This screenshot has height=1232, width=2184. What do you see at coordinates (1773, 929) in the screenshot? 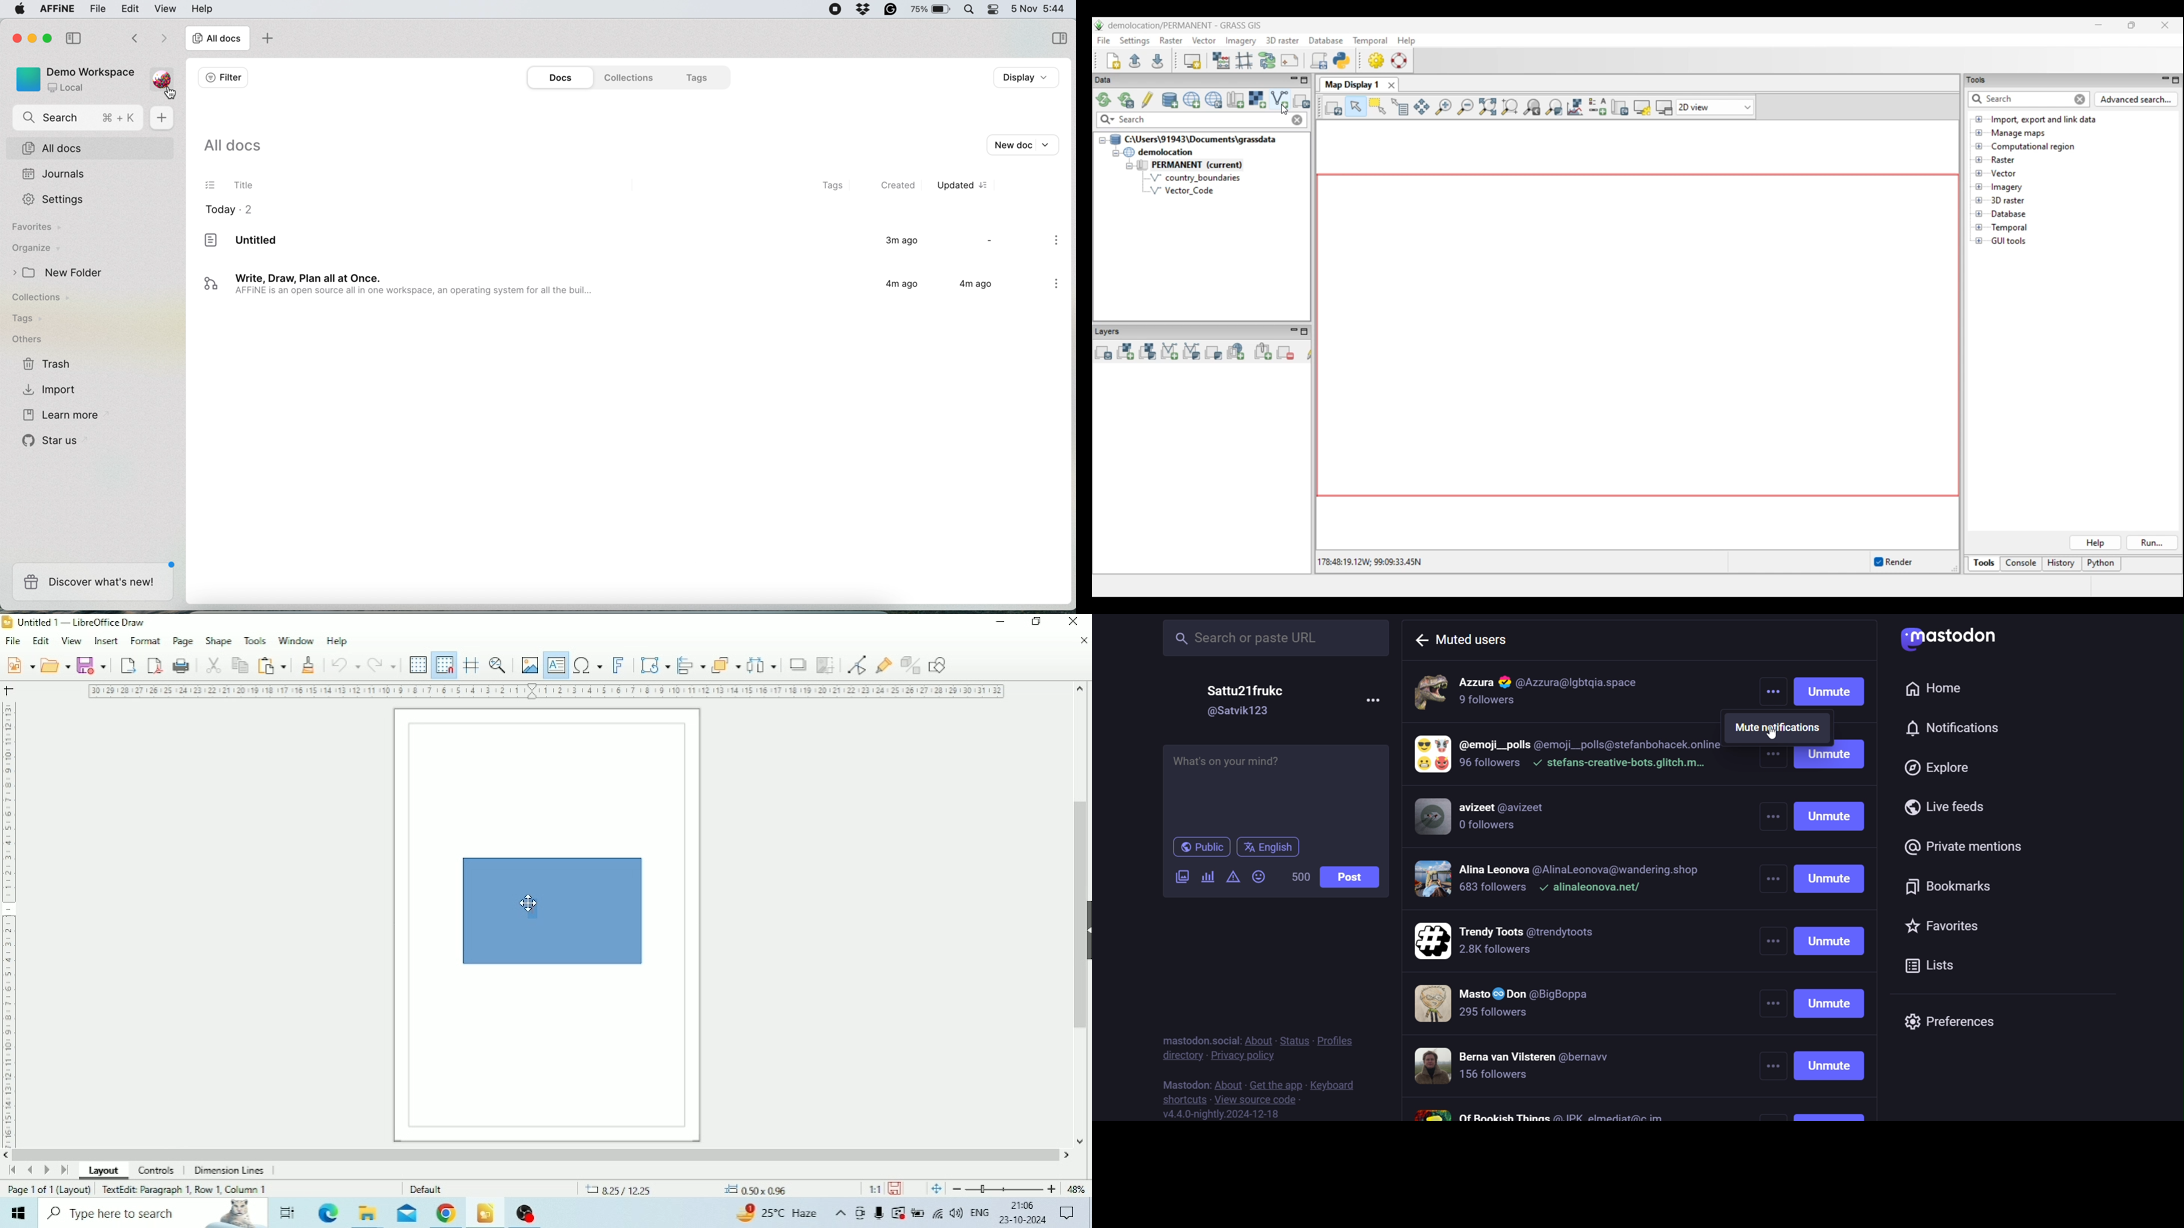
I see `more` at bounding box center [1773, 929].